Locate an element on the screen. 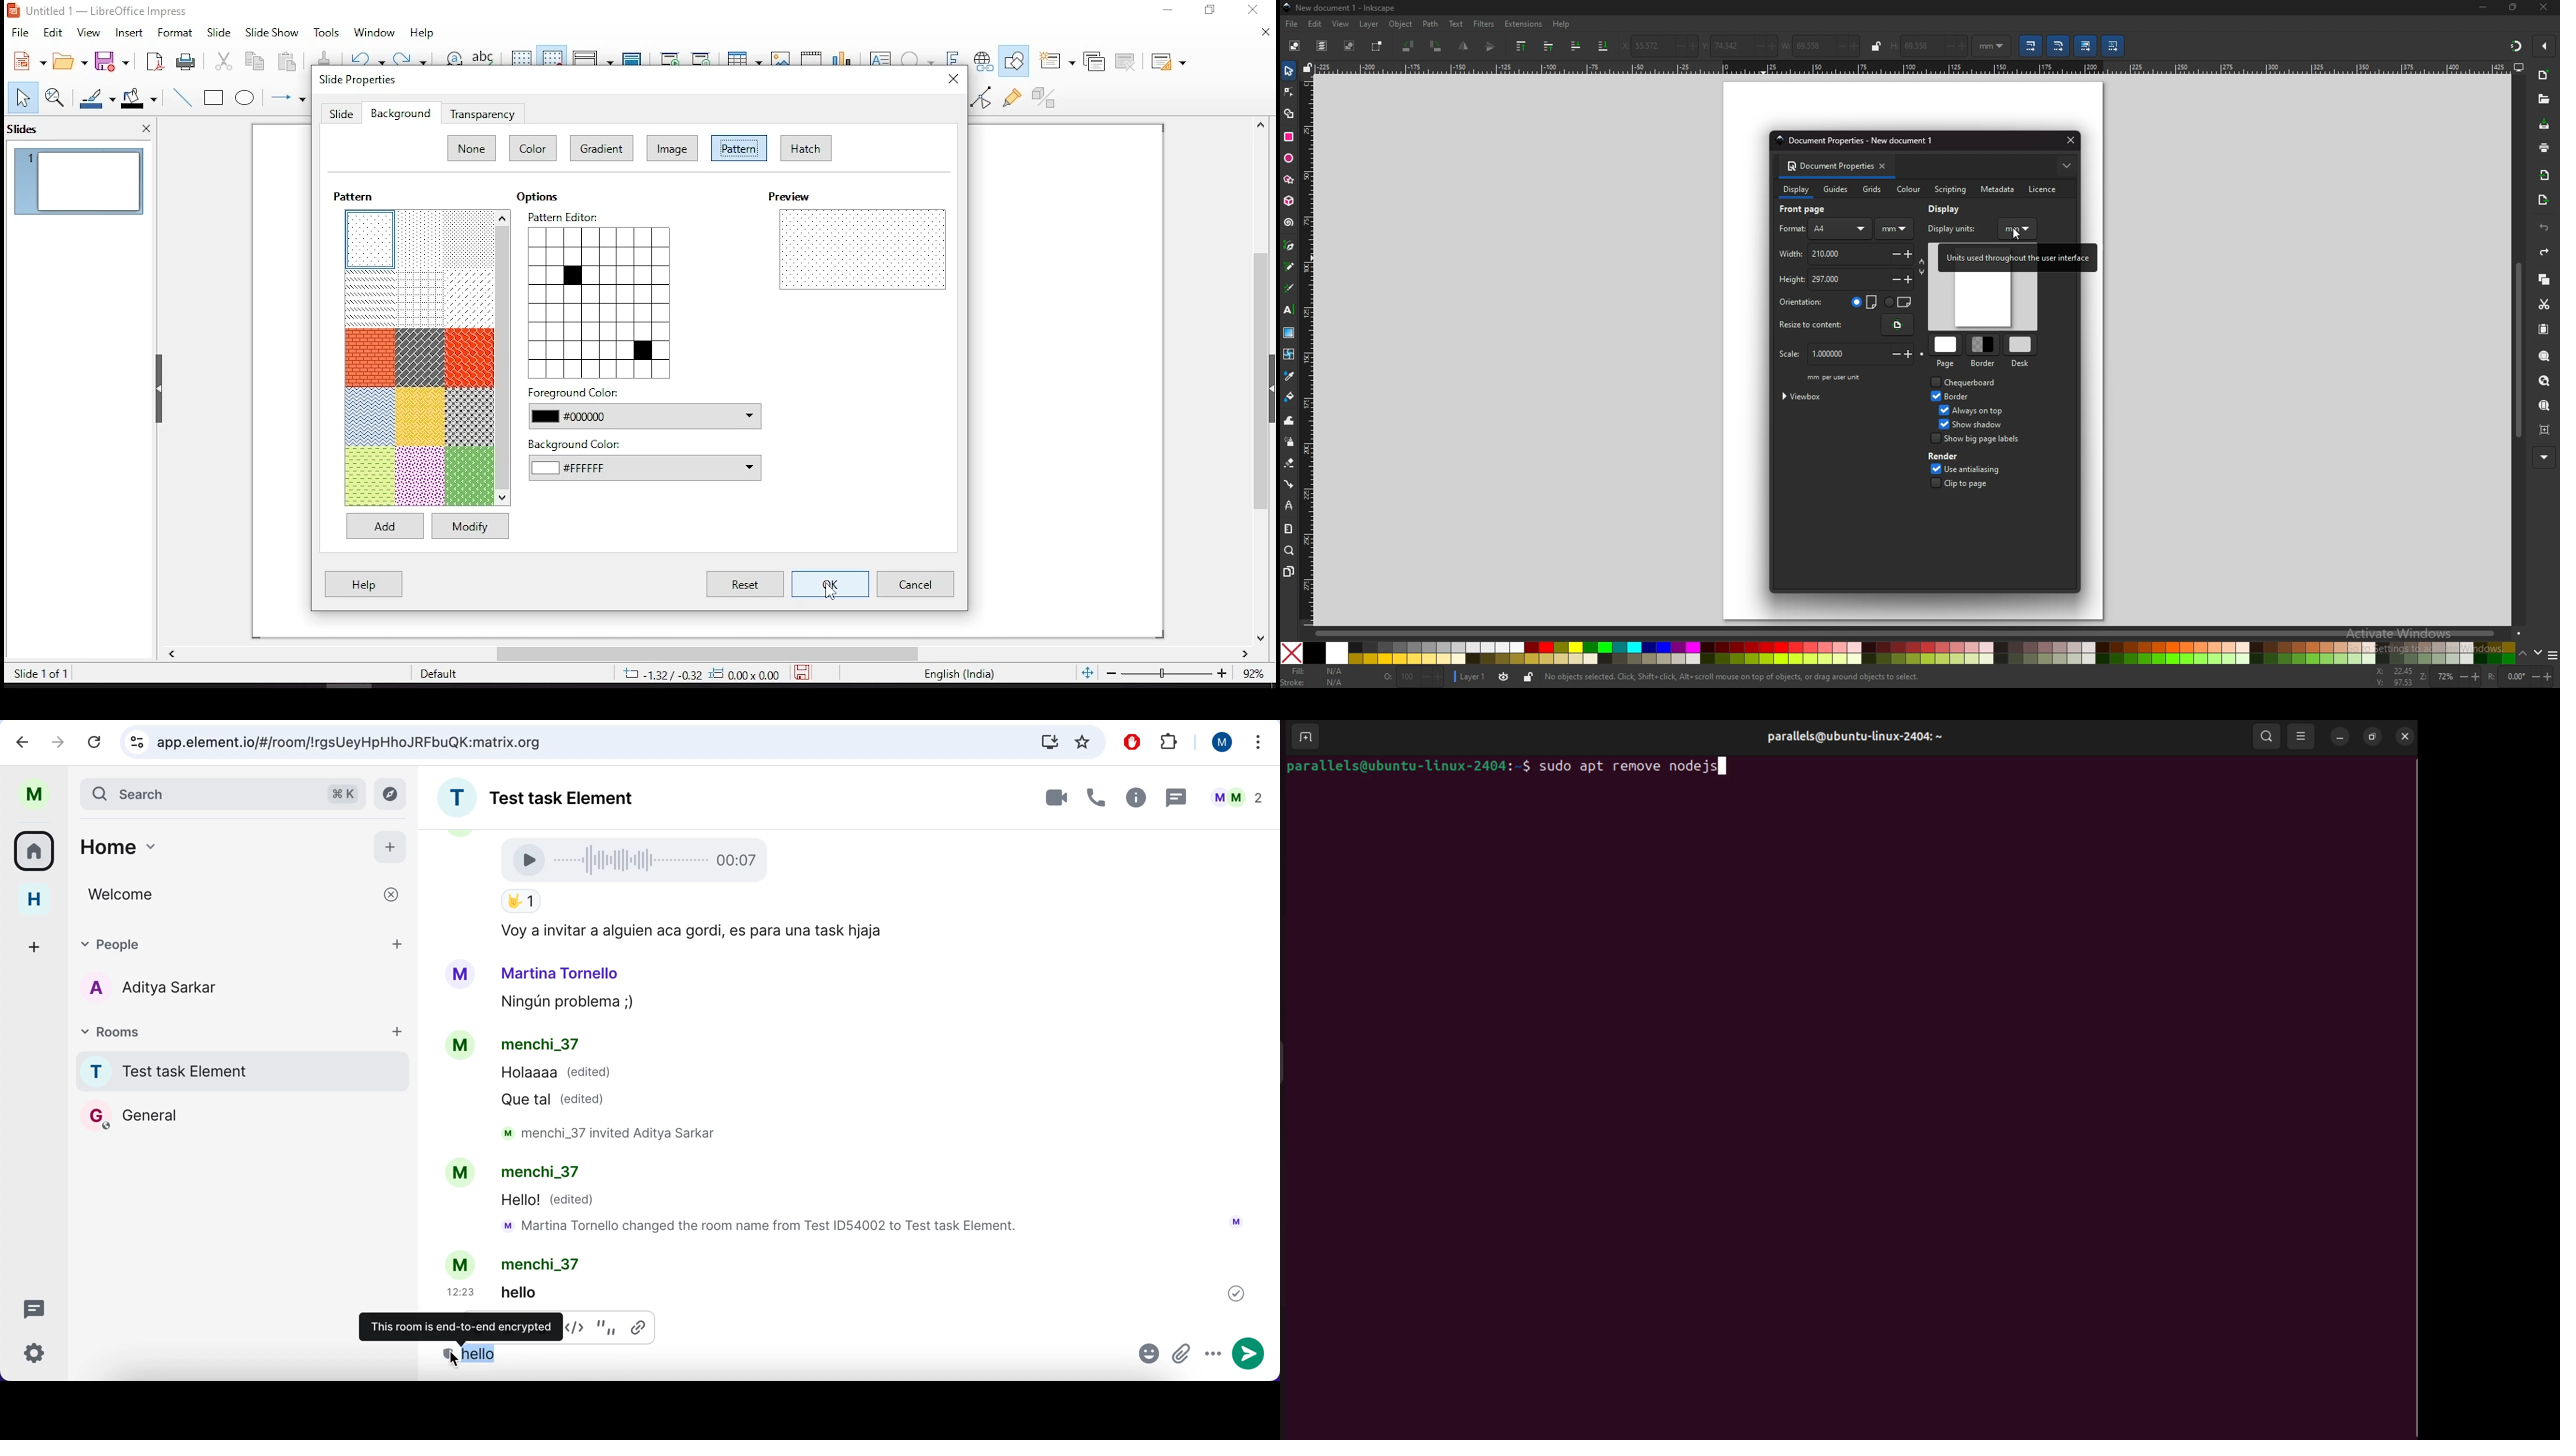 This screenshot has height=1456, width=2576. mm is located at coordinates (1894, 229).